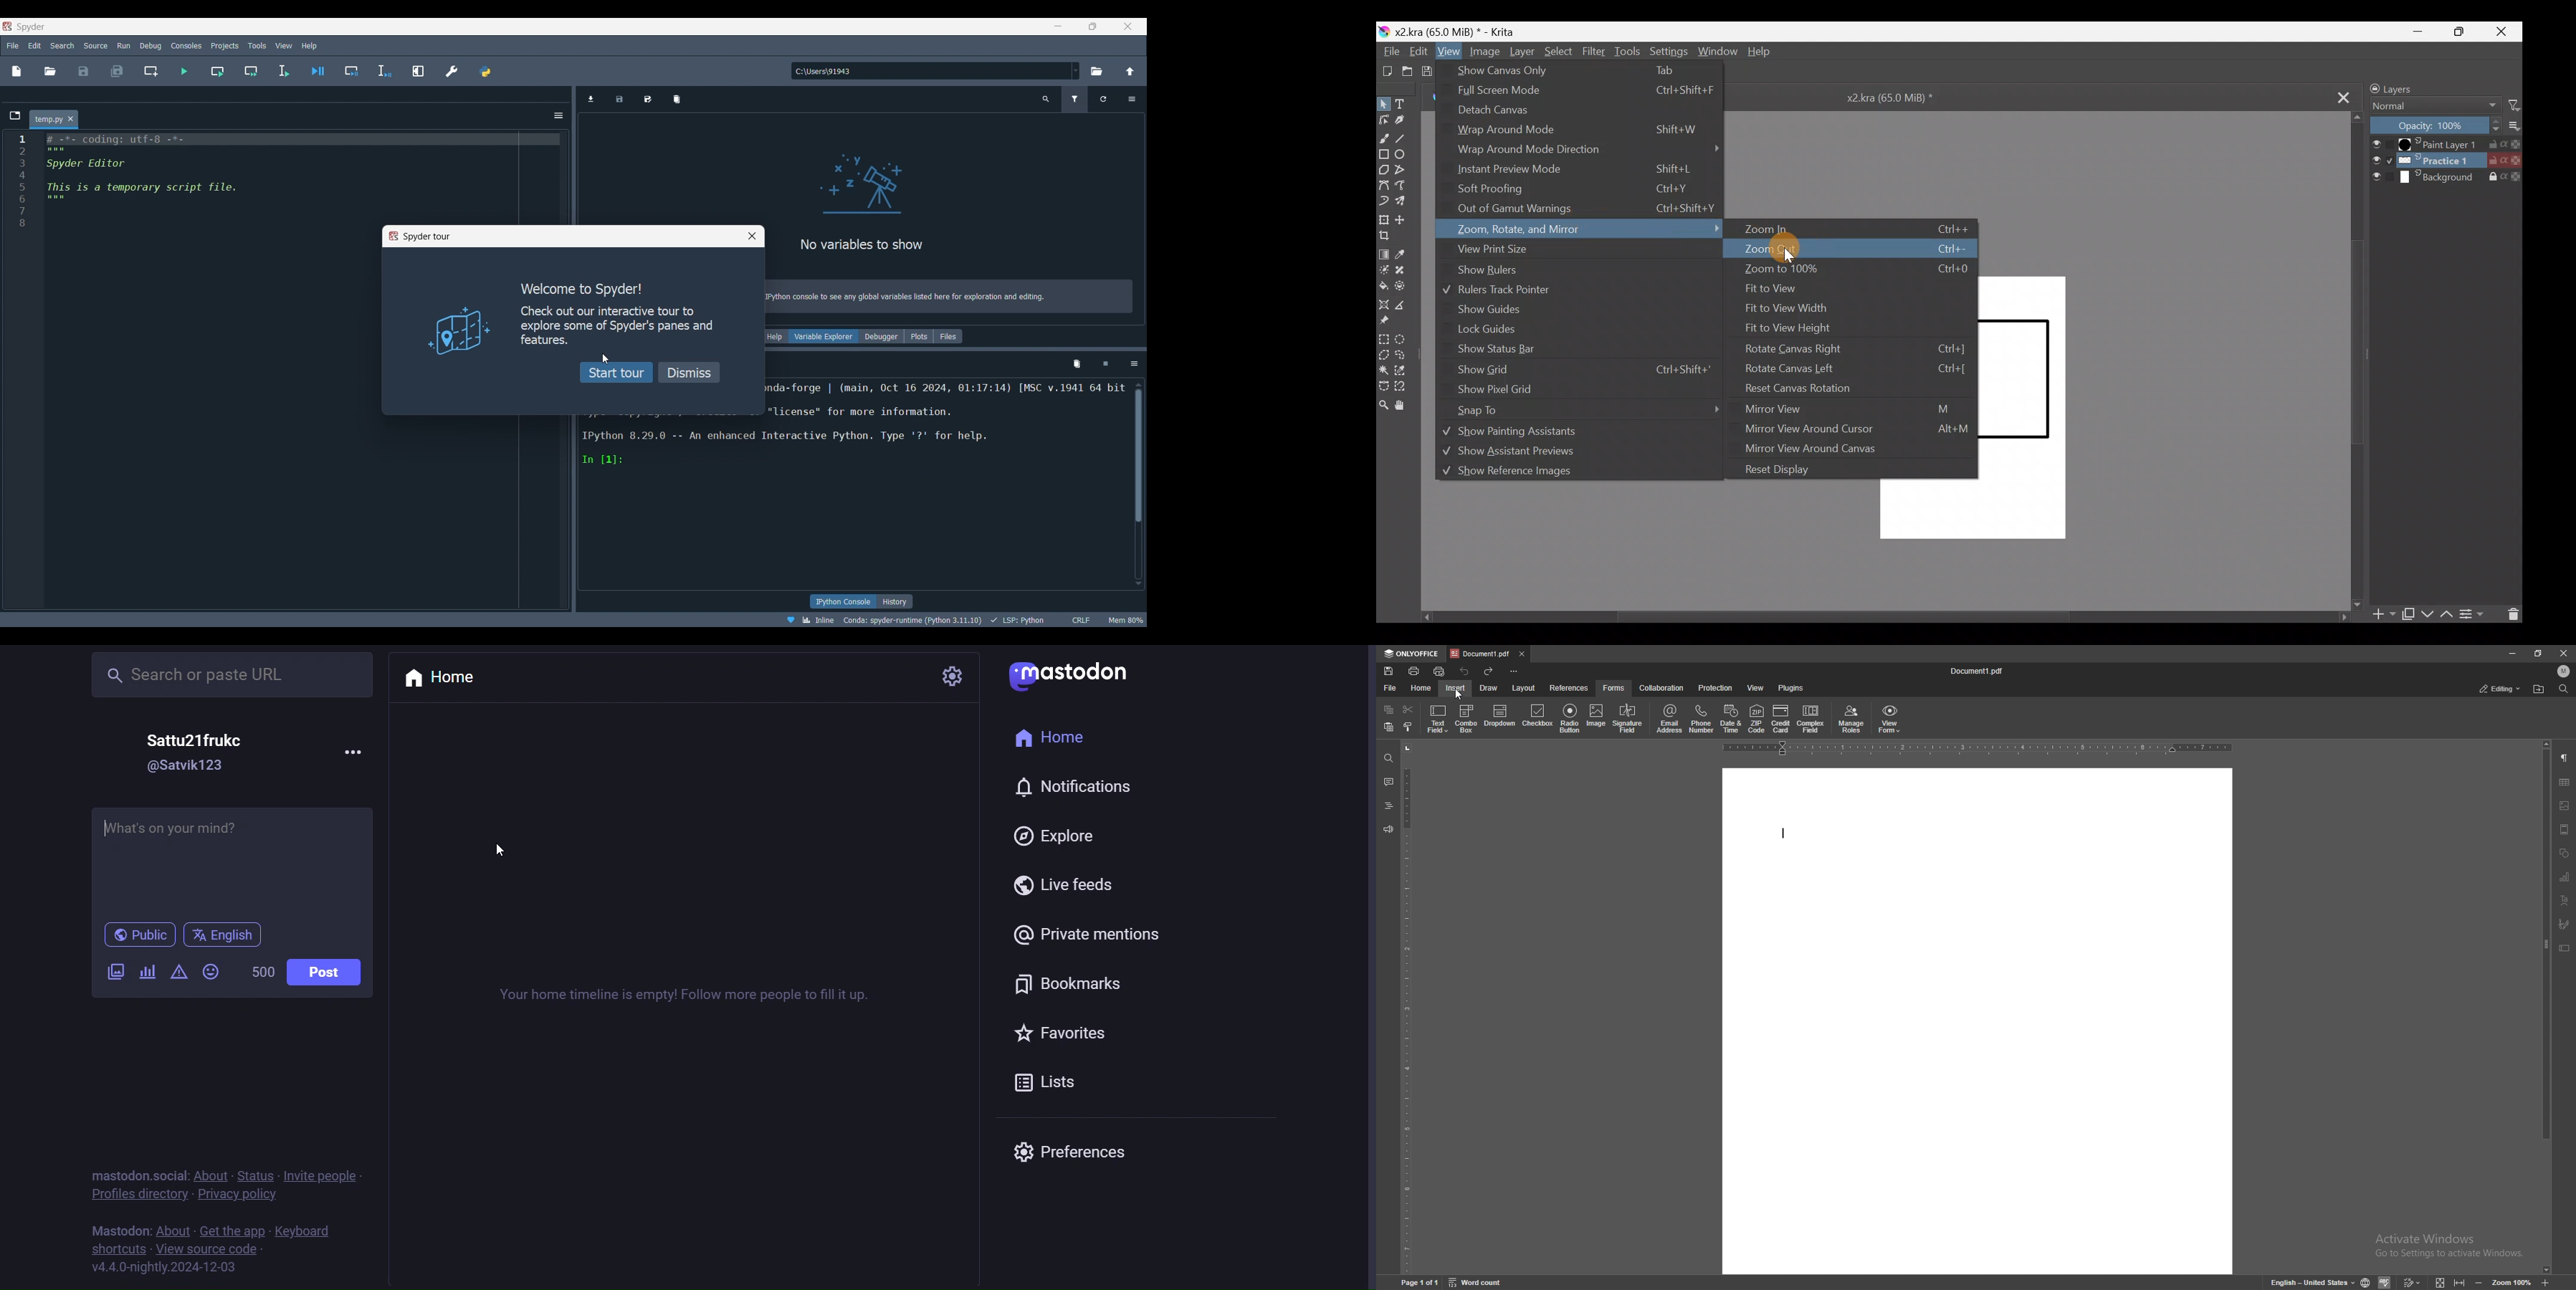 Image resolution: width=2576 pixels, height=1316 pixels. Describe the element at coordinates (2565, 759) in the screenshot. I see `paragraph` at that location.